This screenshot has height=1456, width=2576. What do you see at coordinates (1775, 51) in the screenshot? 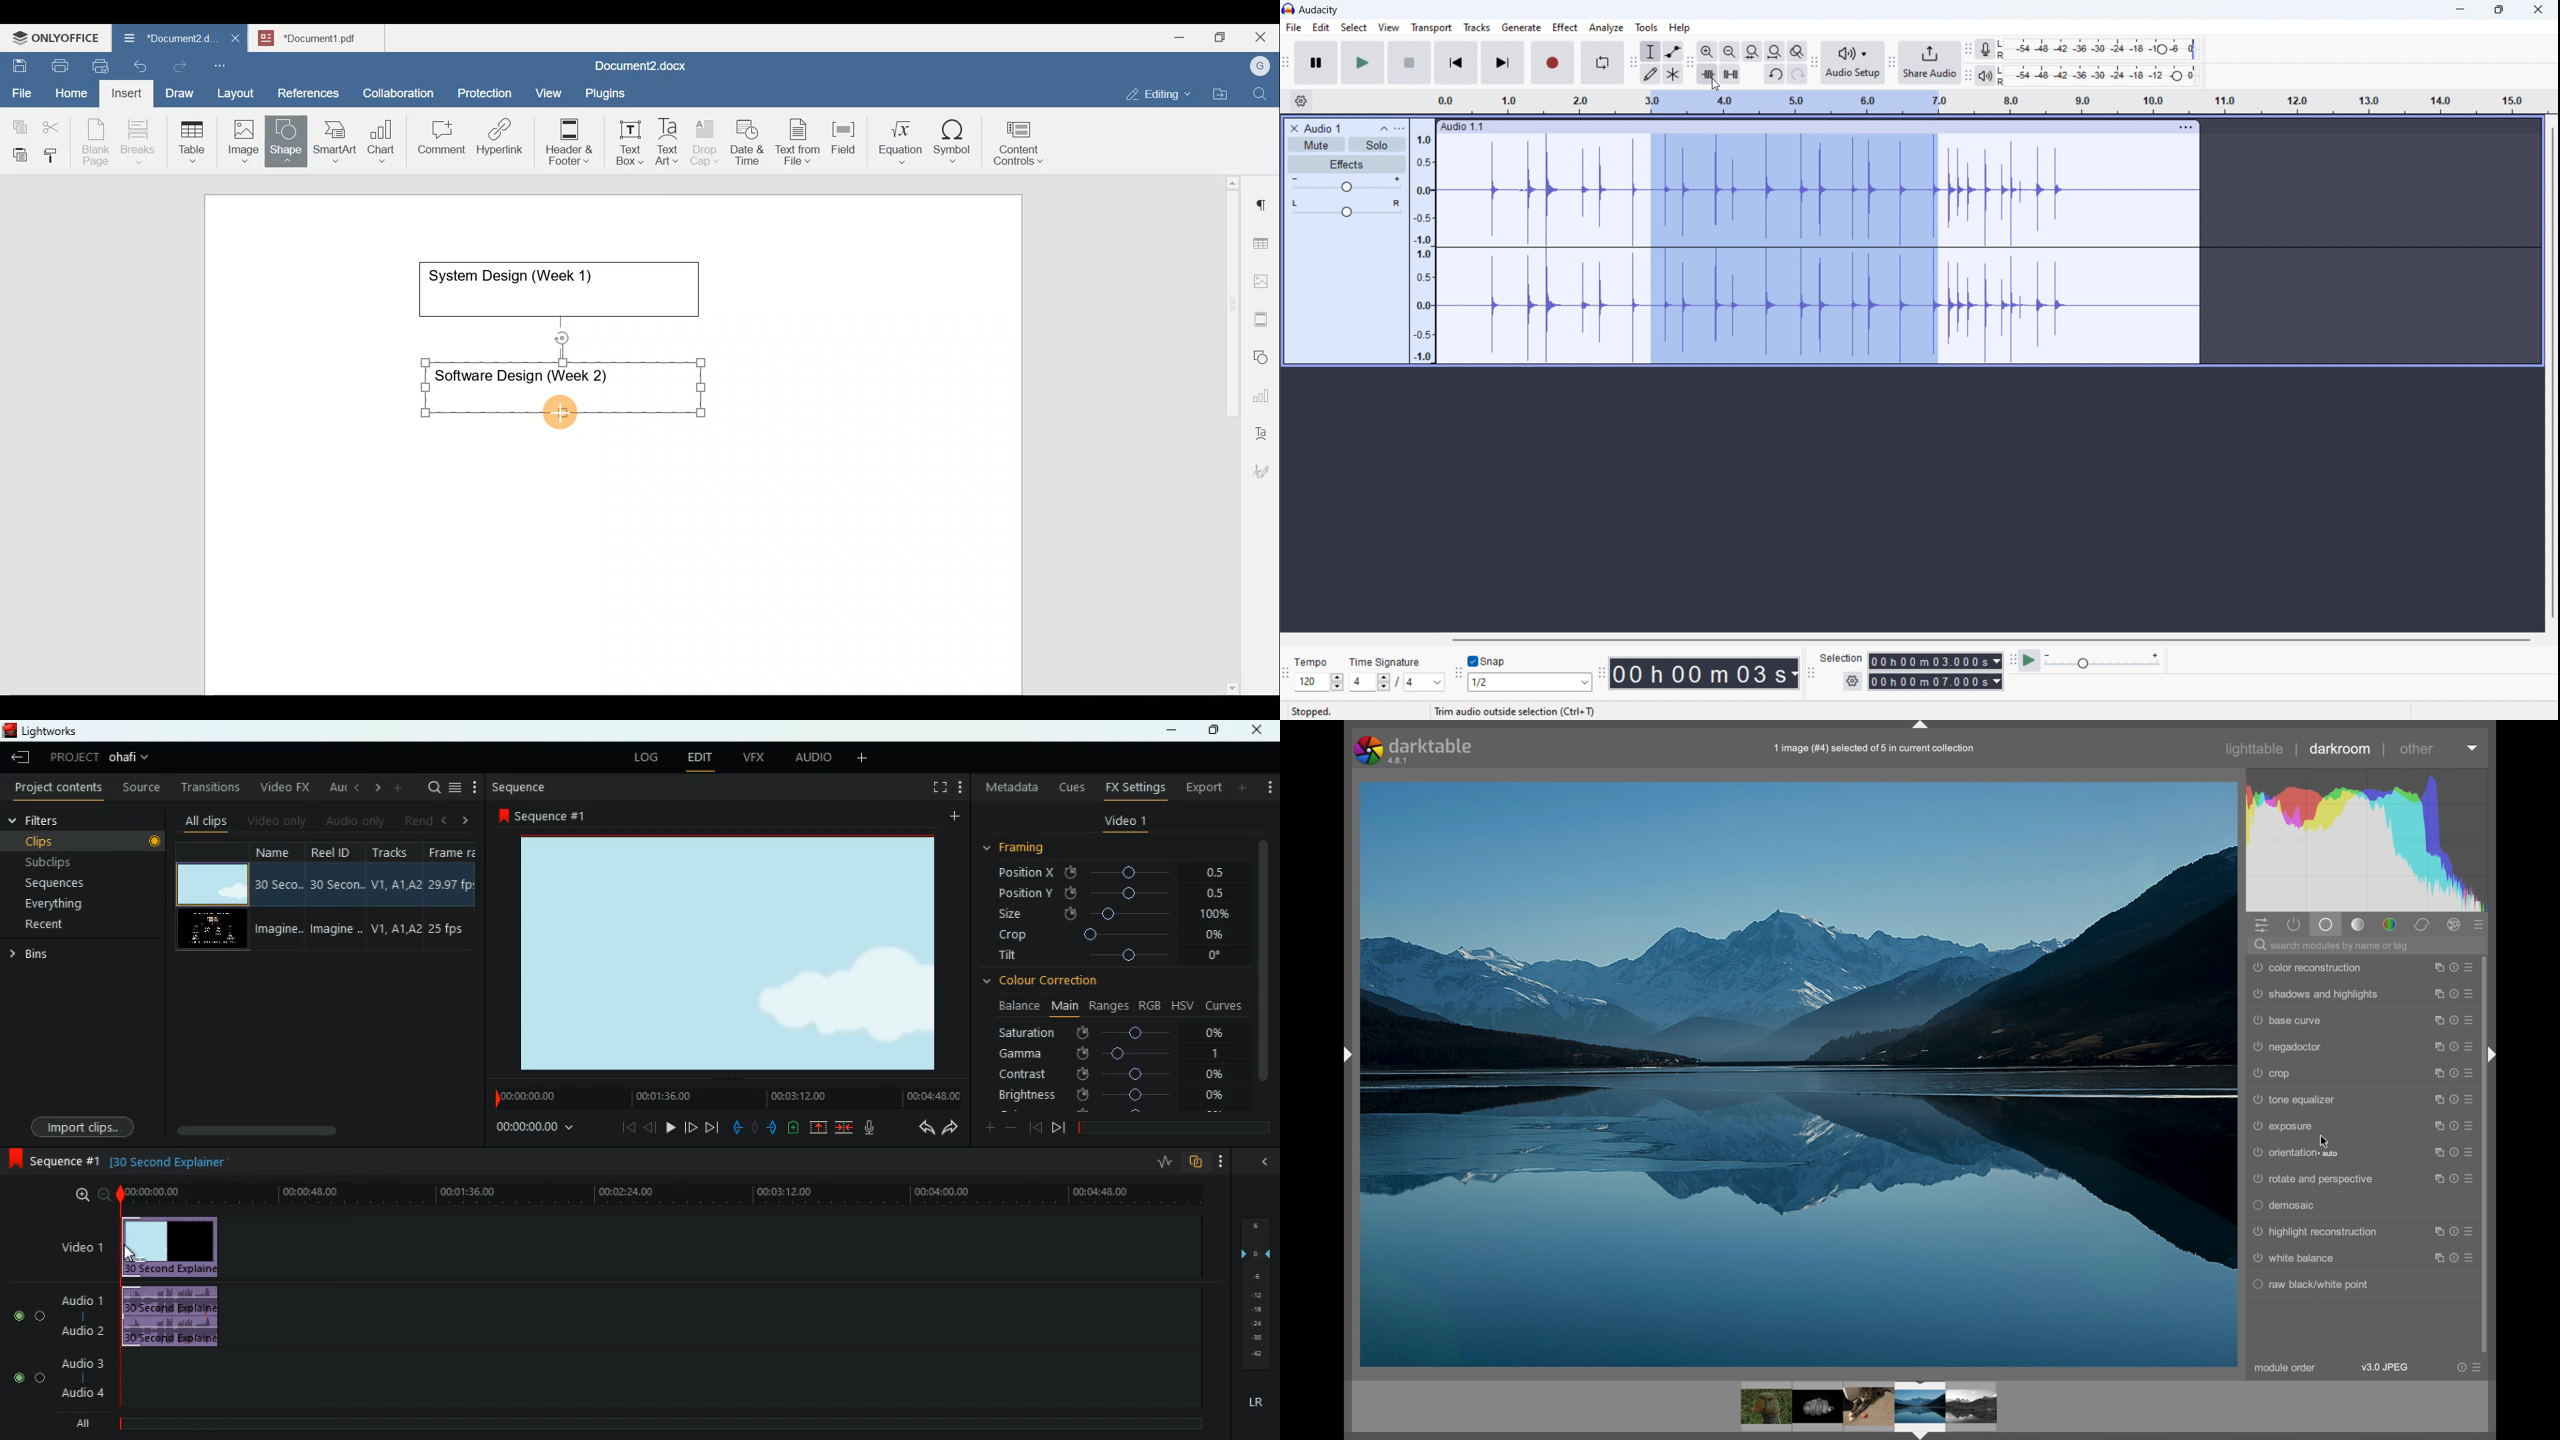
I see `fit project to width` at bounding box center [1775, 51].